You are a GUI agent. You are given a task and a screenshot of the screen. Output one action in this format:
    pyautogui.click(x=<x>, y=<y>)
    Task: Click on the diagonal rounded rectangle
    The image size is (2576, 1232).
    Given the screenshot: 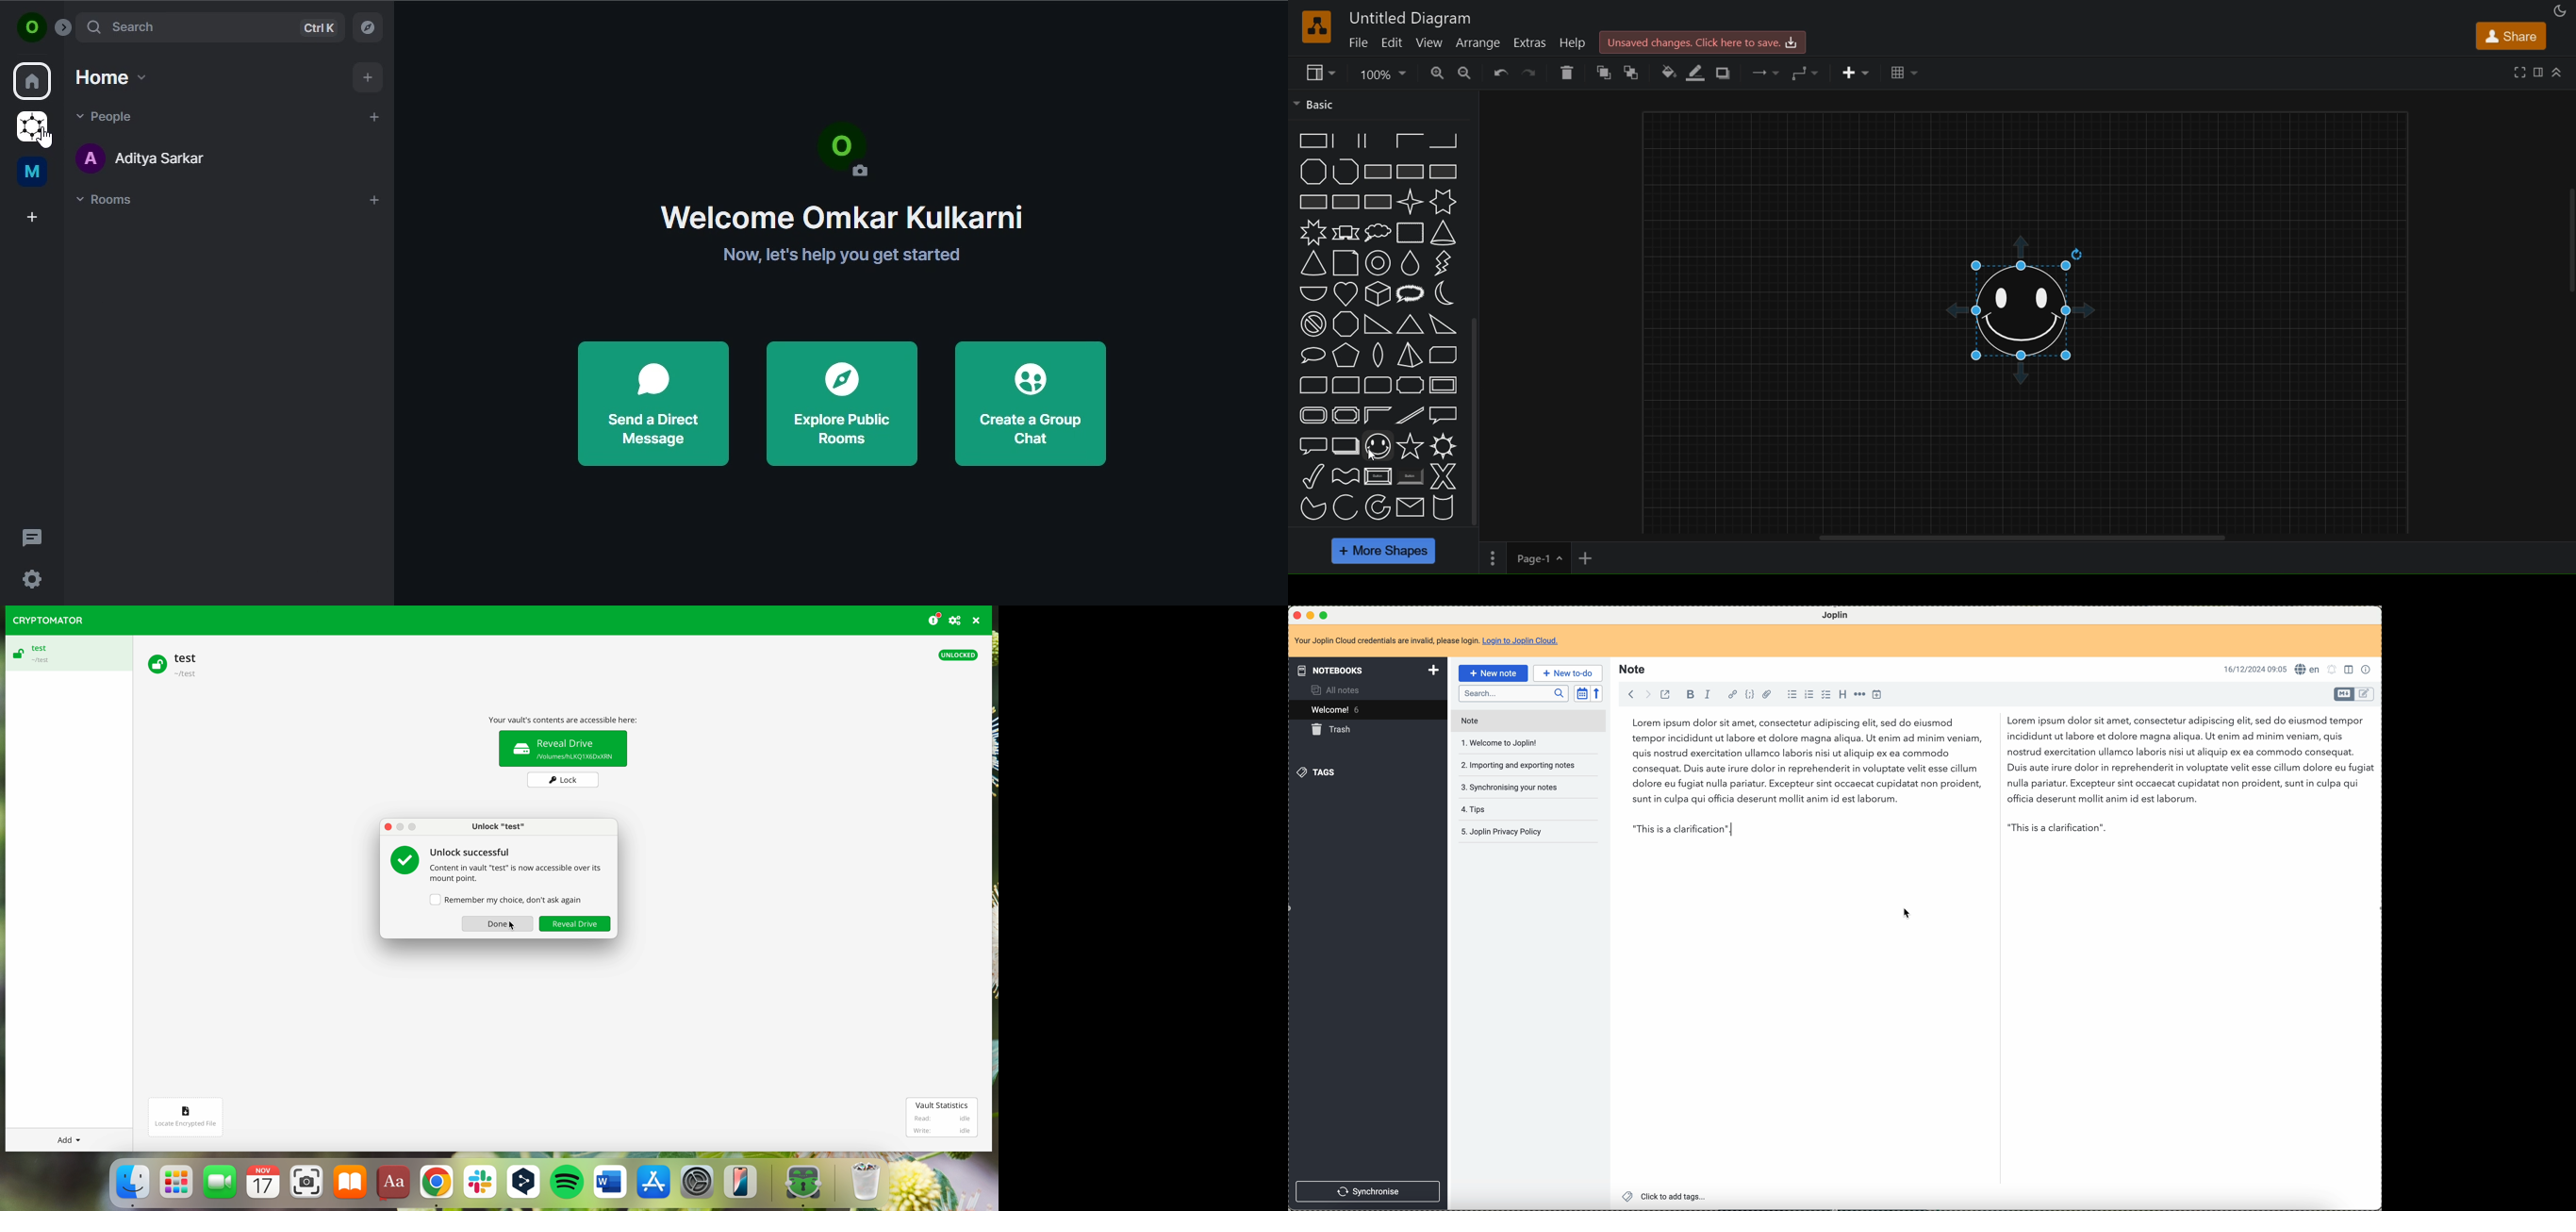 What is the action you would take?
    pyautogui.click(x=1307, y=384)
    